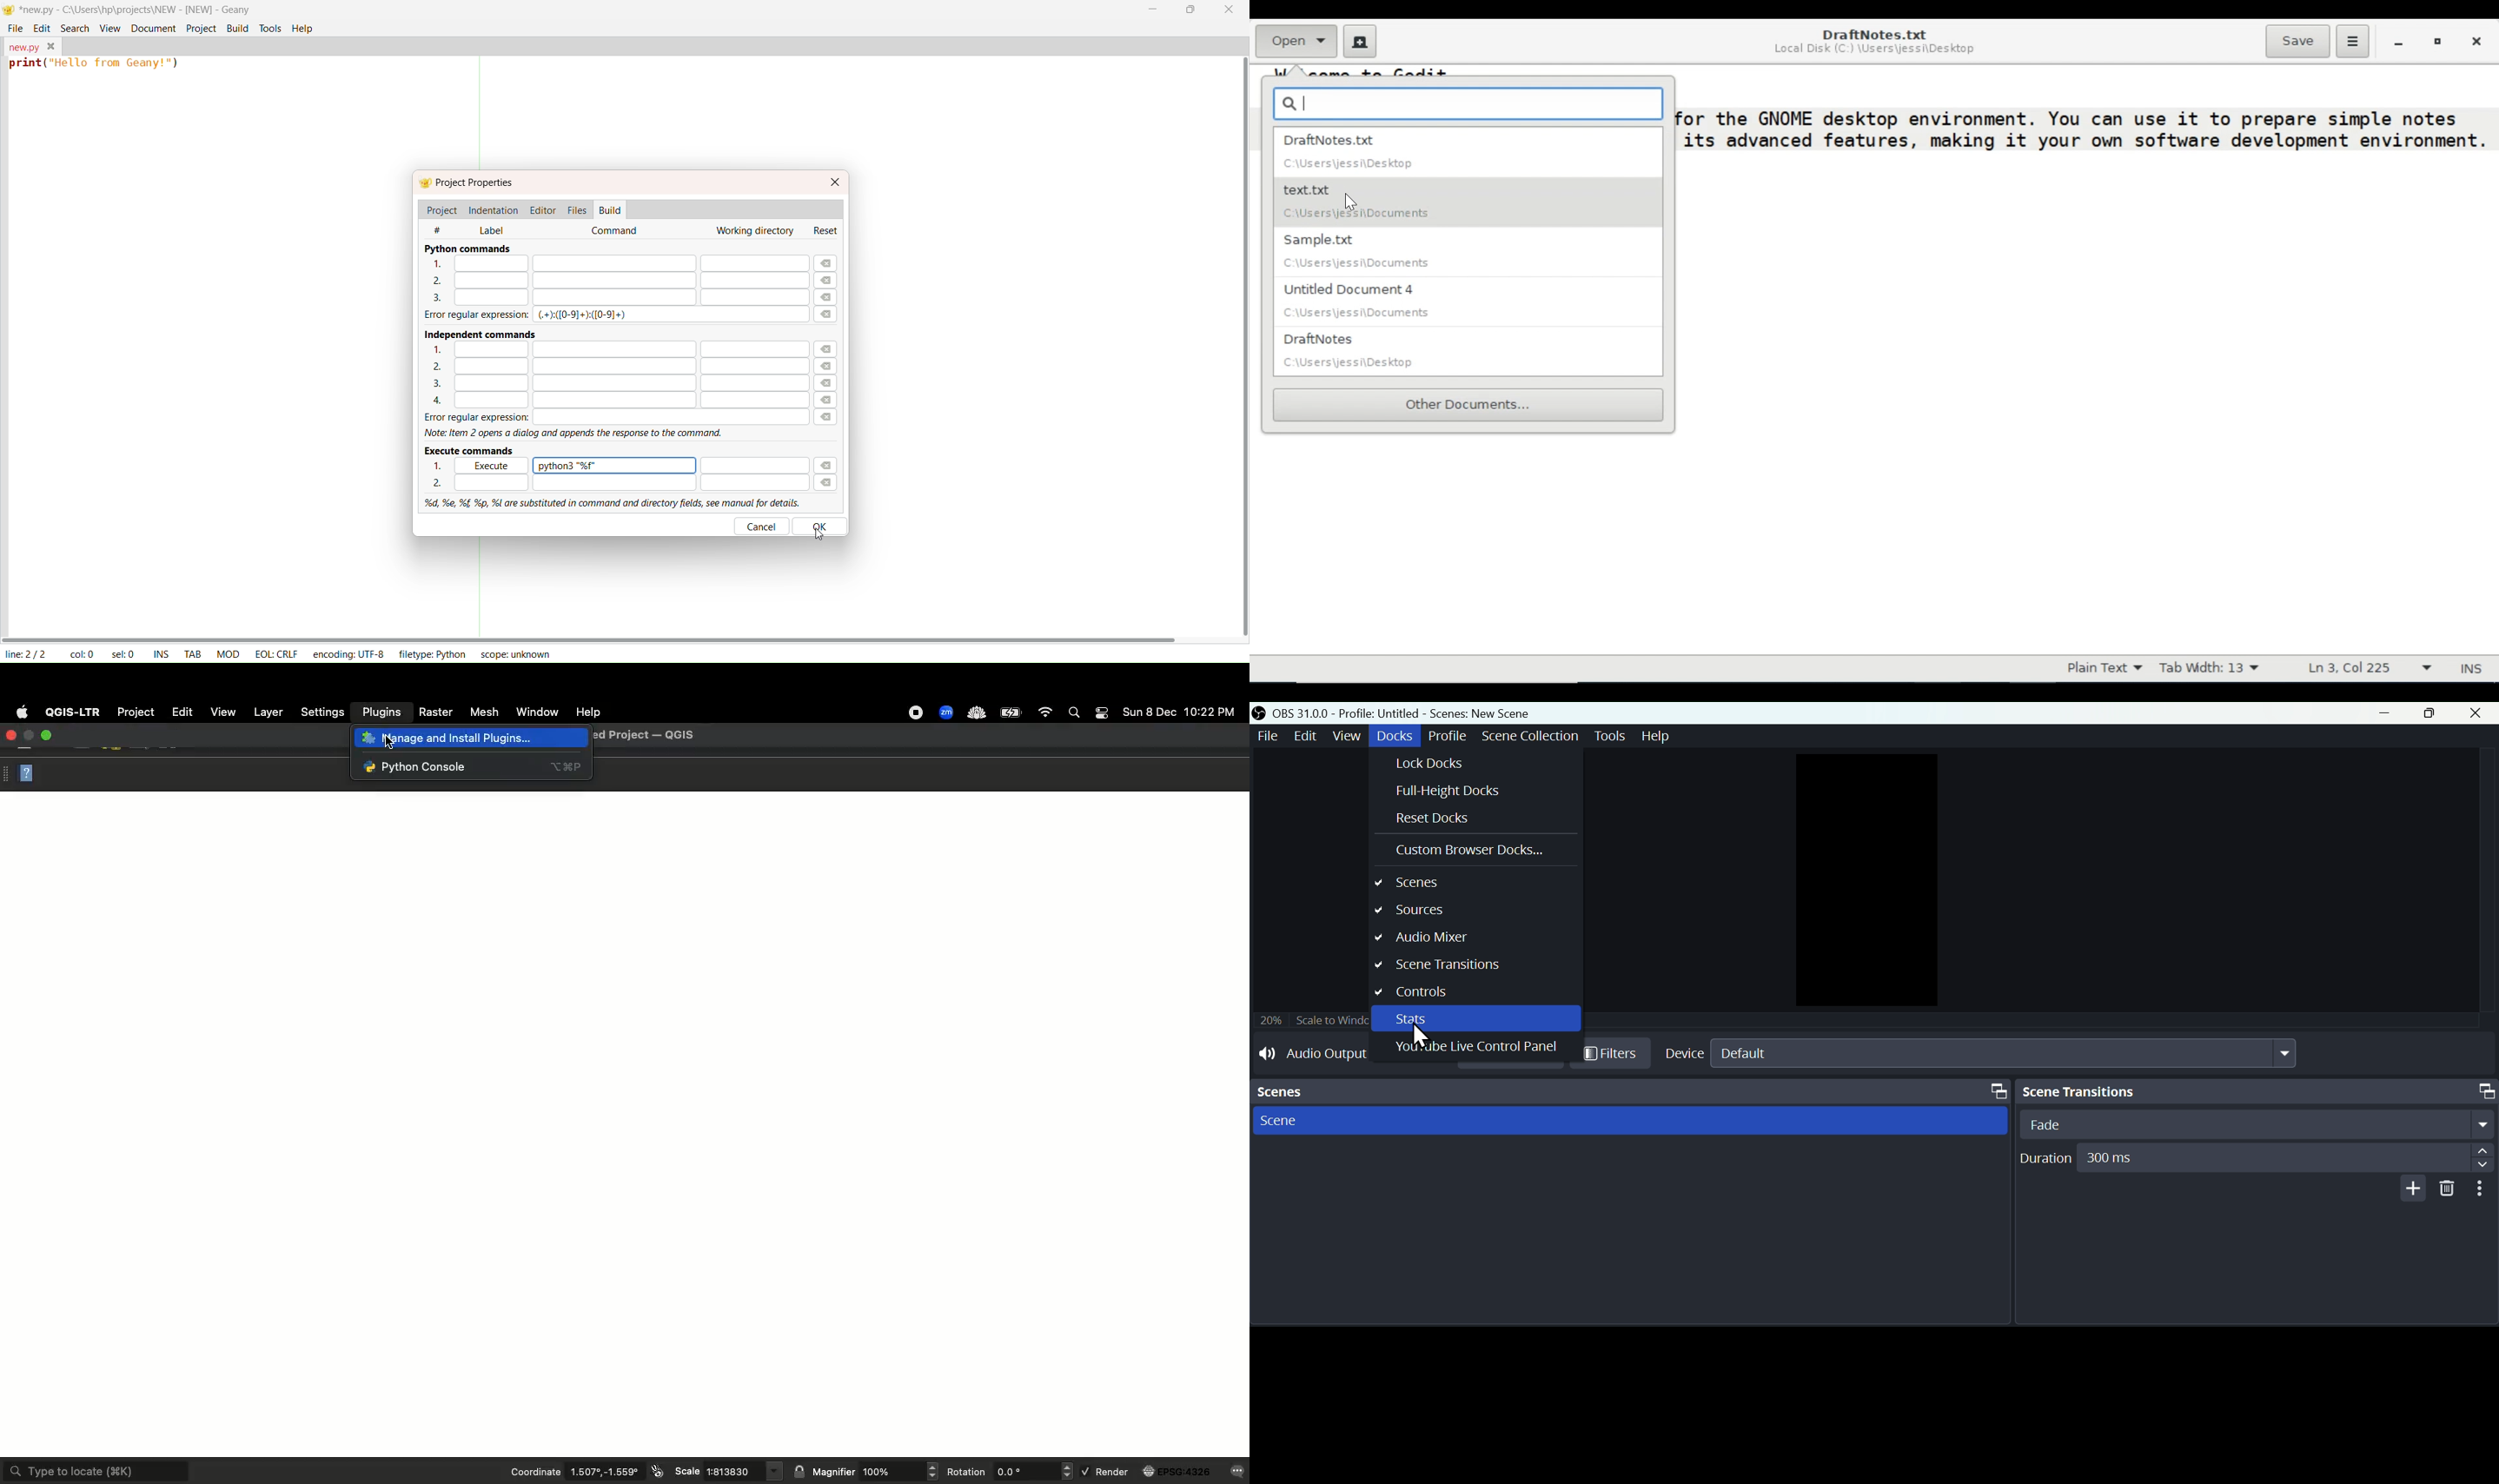 Image resolution: width=2520 pixels, height=1484 pixels. I want to click on Insert Mode, so click(2473, 670).